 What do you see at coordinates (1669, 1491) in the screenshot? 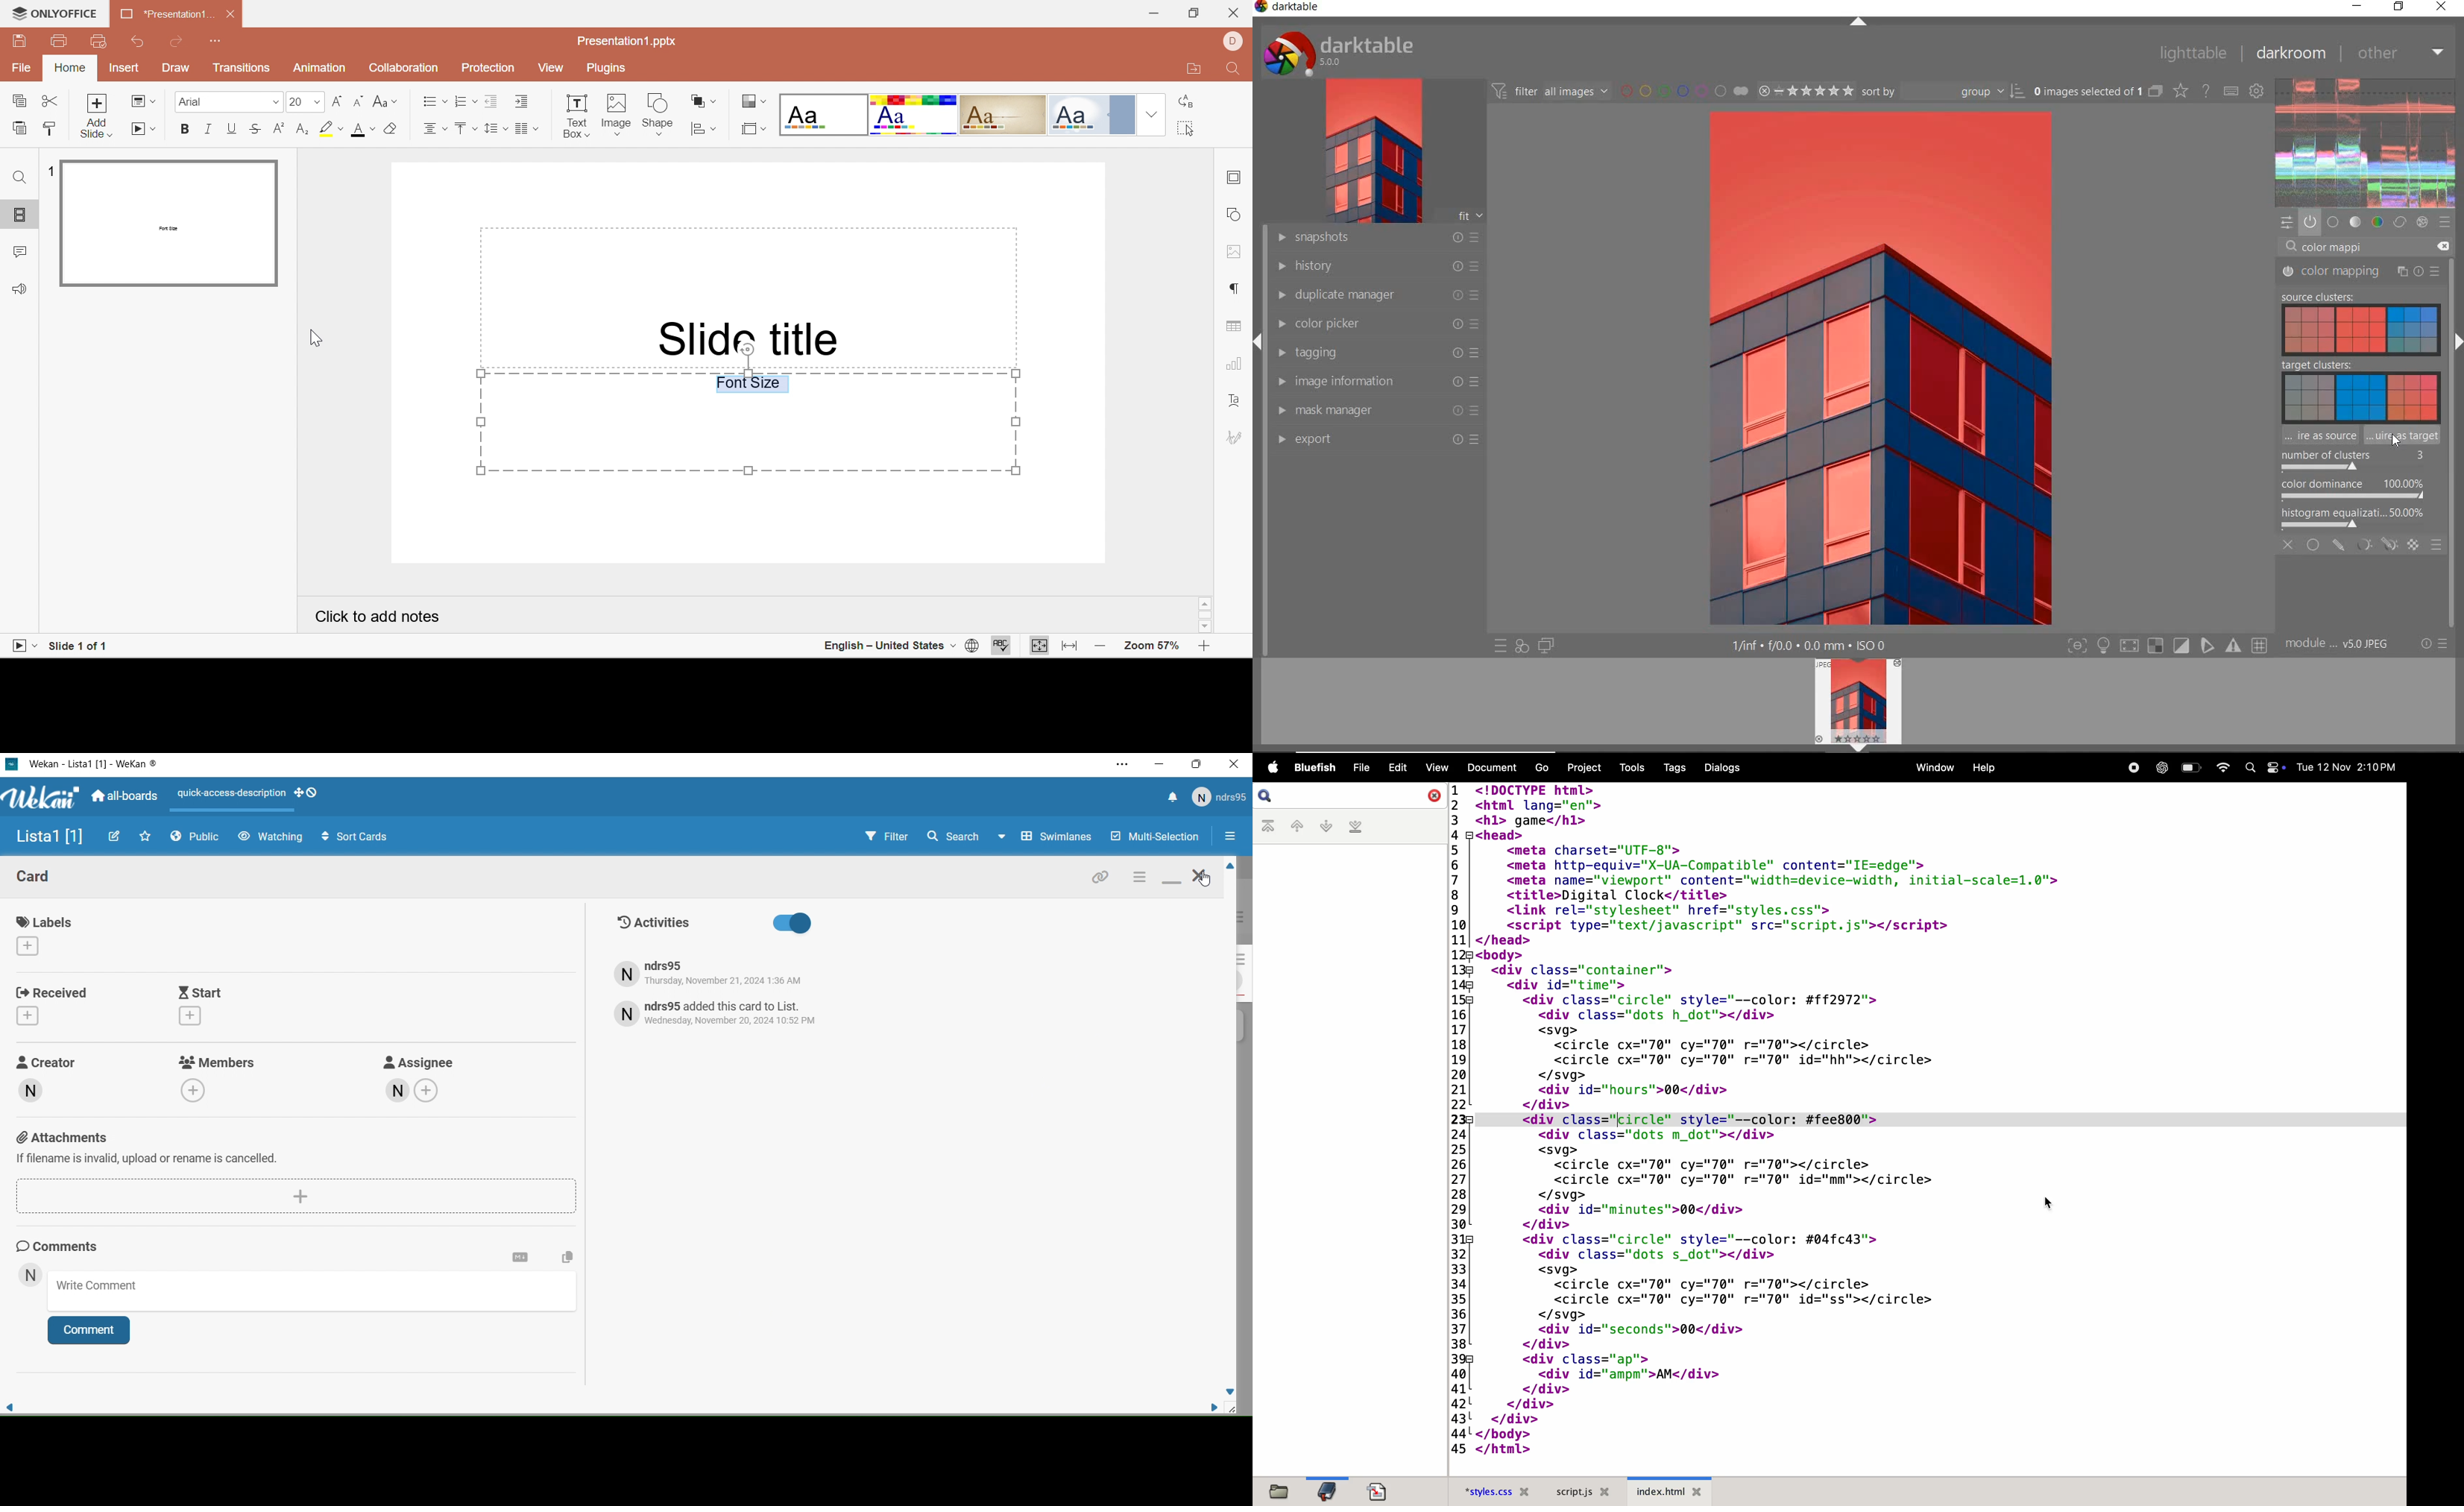
I see `index.html` at bounding box center [1669, 1491].